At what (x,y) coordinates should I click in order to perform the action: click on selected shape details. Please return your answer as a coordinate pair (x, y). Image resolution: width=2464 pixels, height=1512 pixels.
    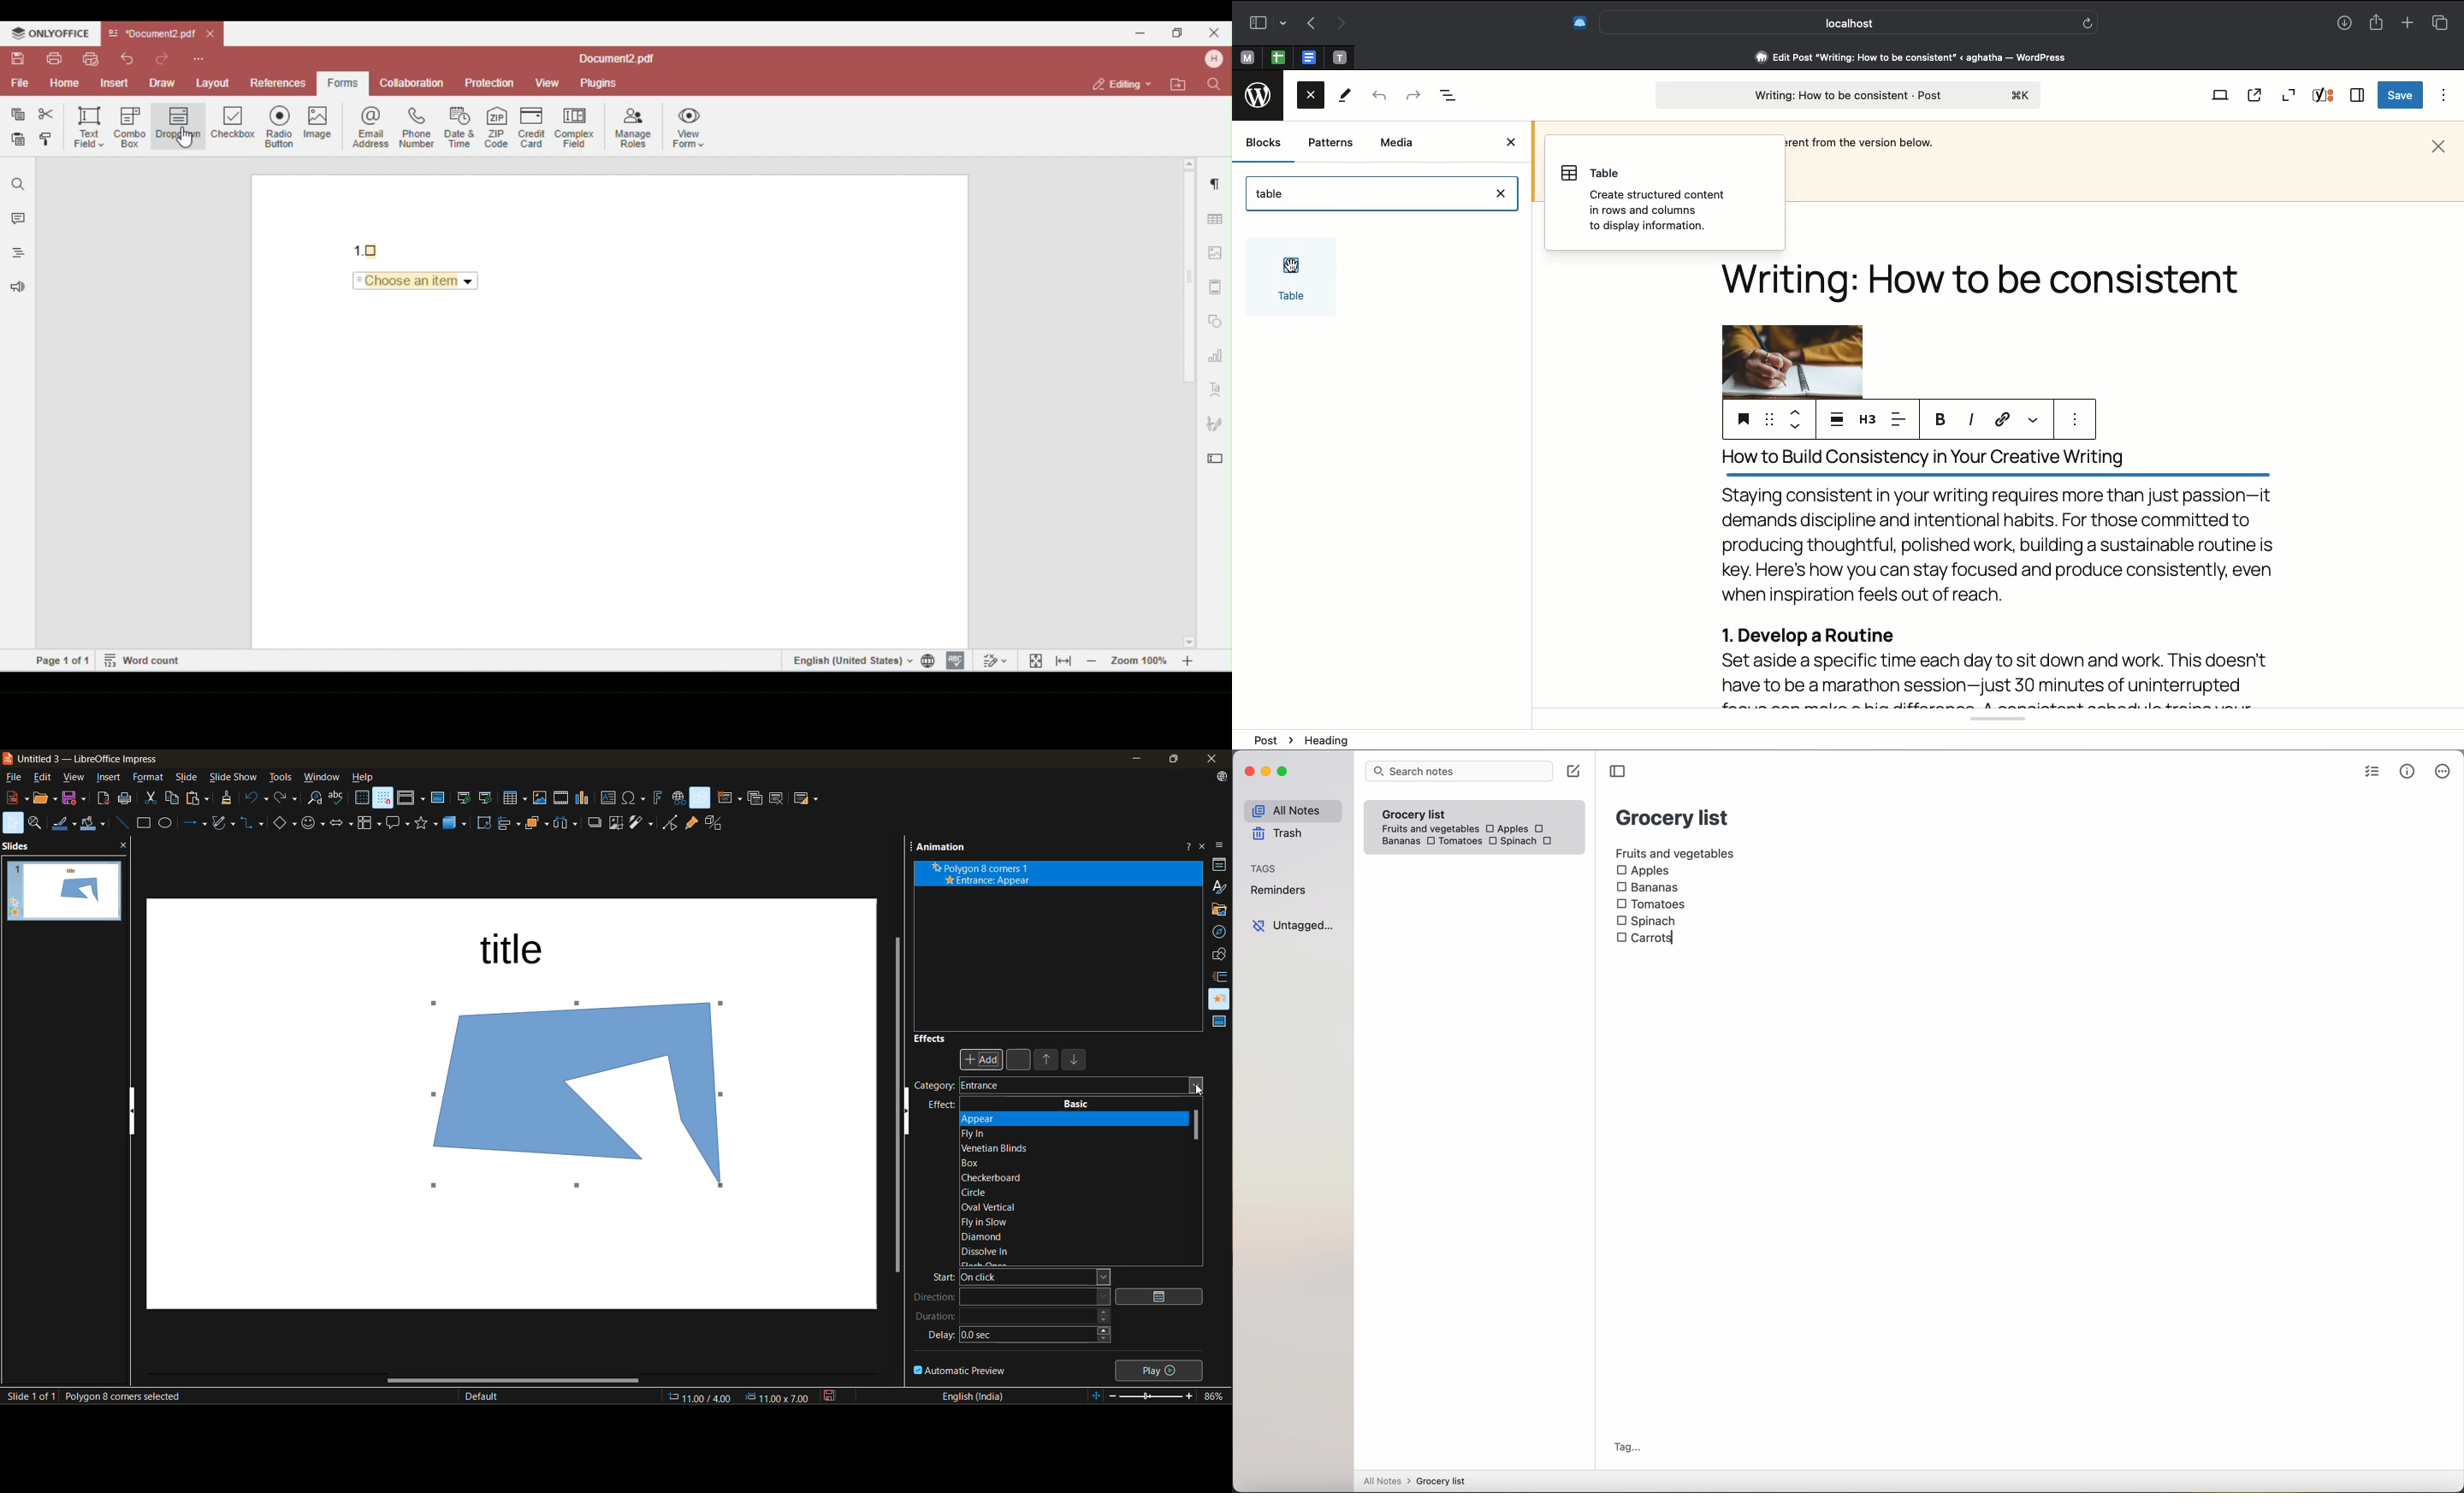
    Looking at the image, I should click on (122, 1398).